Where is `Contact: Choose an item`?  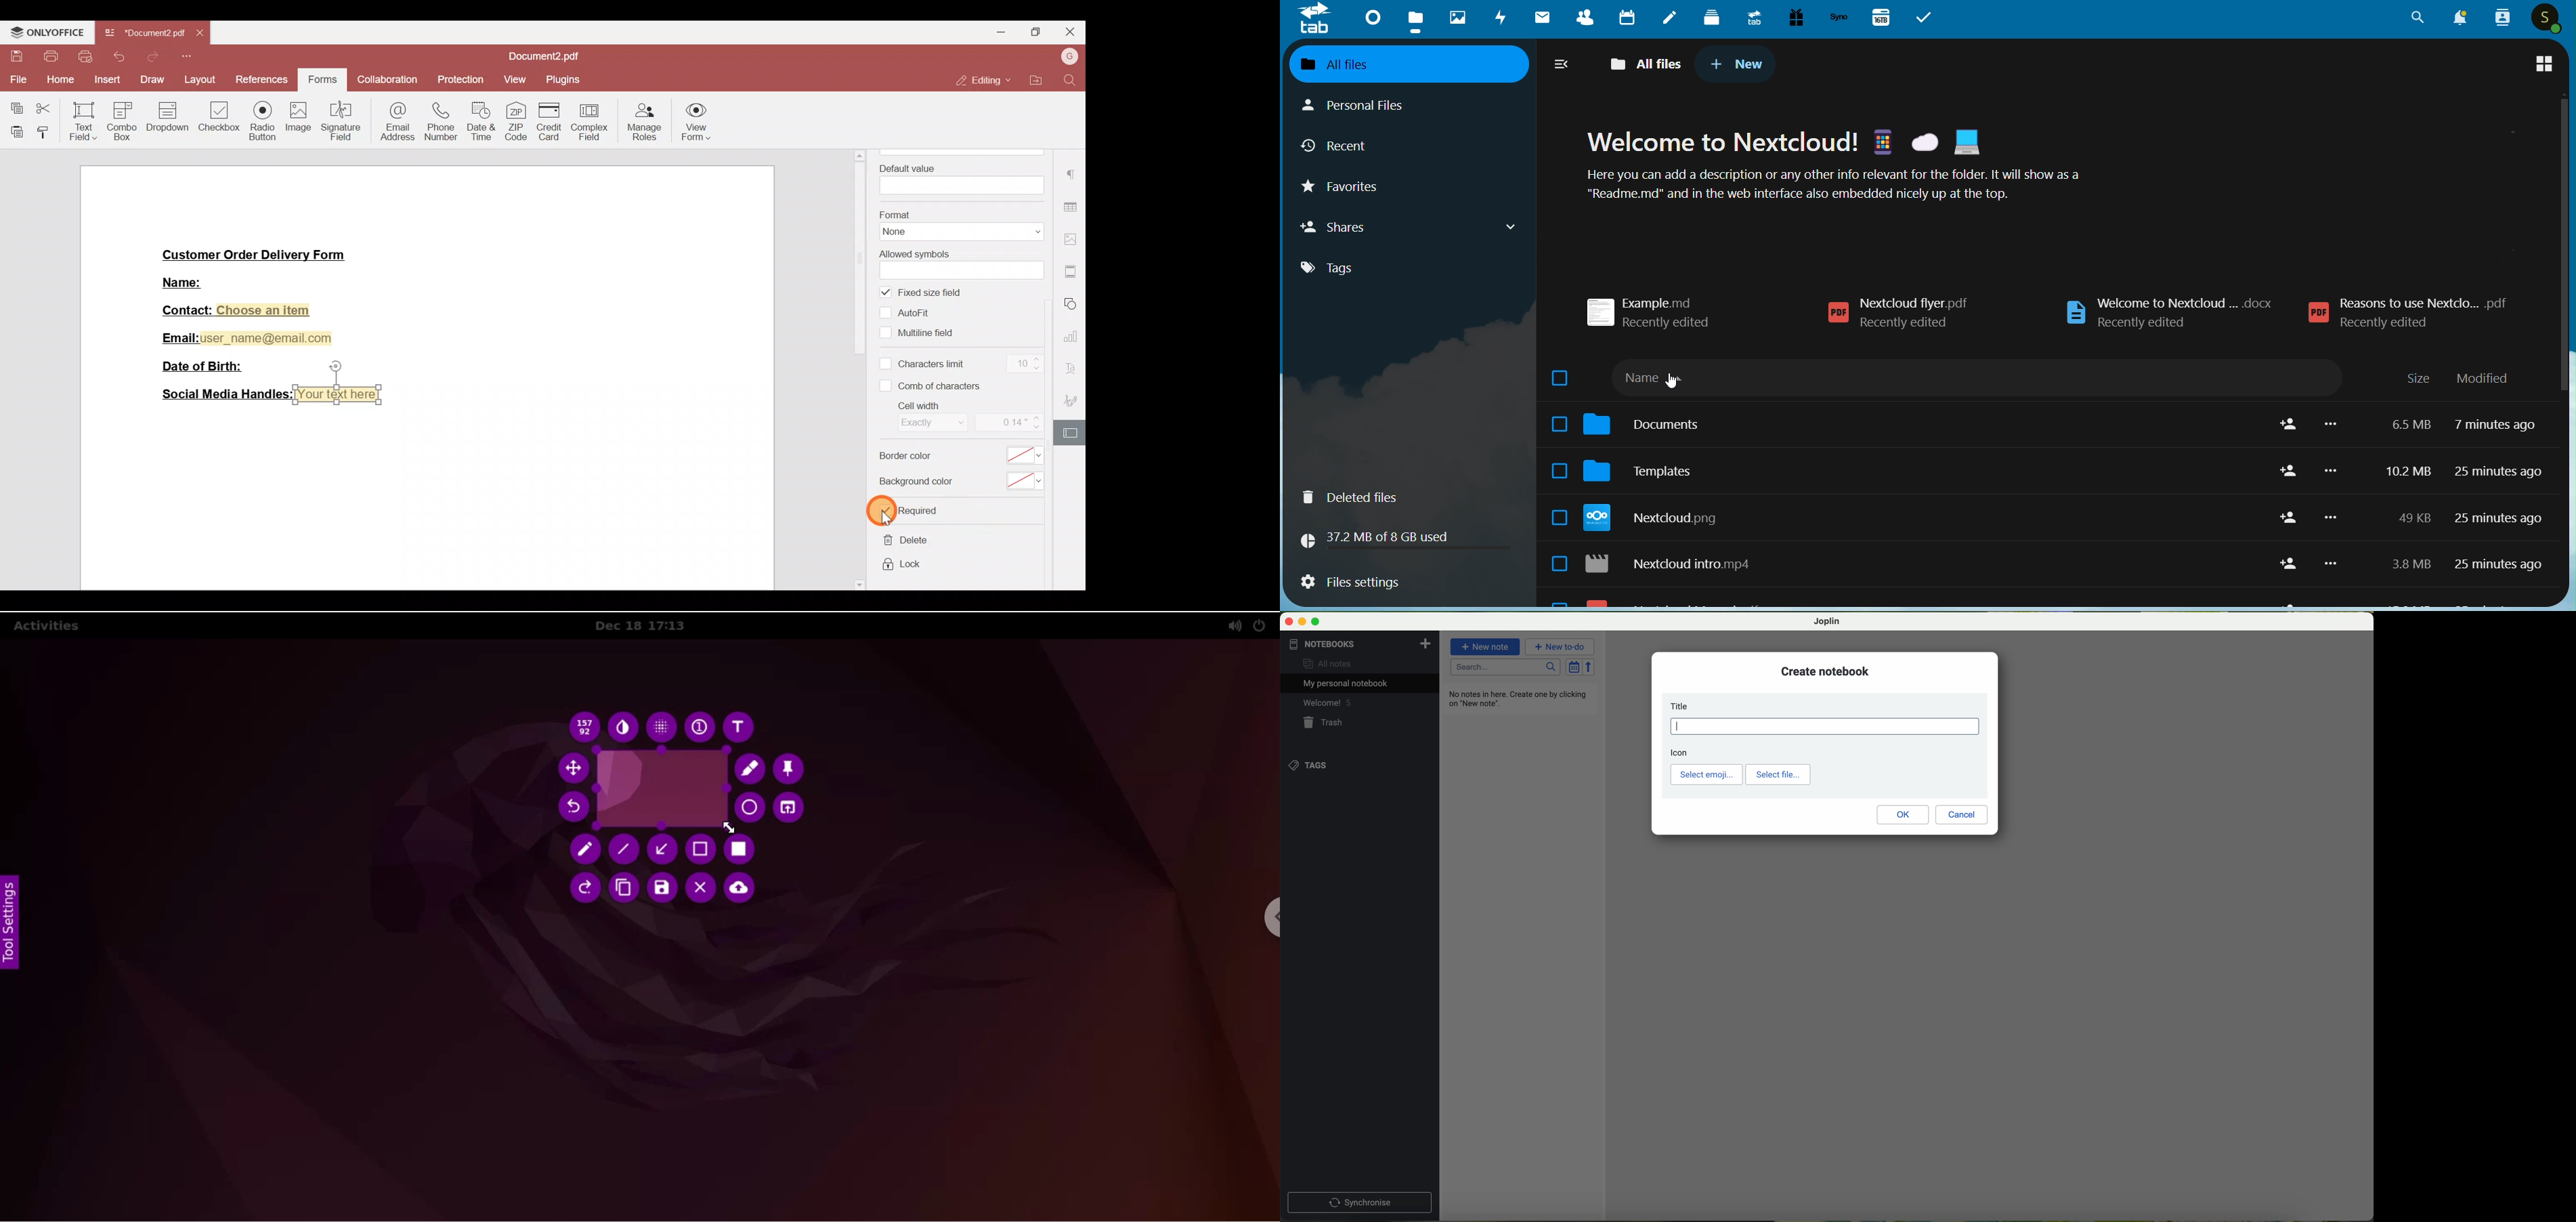 Contact: Choose an item is located at coordinates (235, 310).